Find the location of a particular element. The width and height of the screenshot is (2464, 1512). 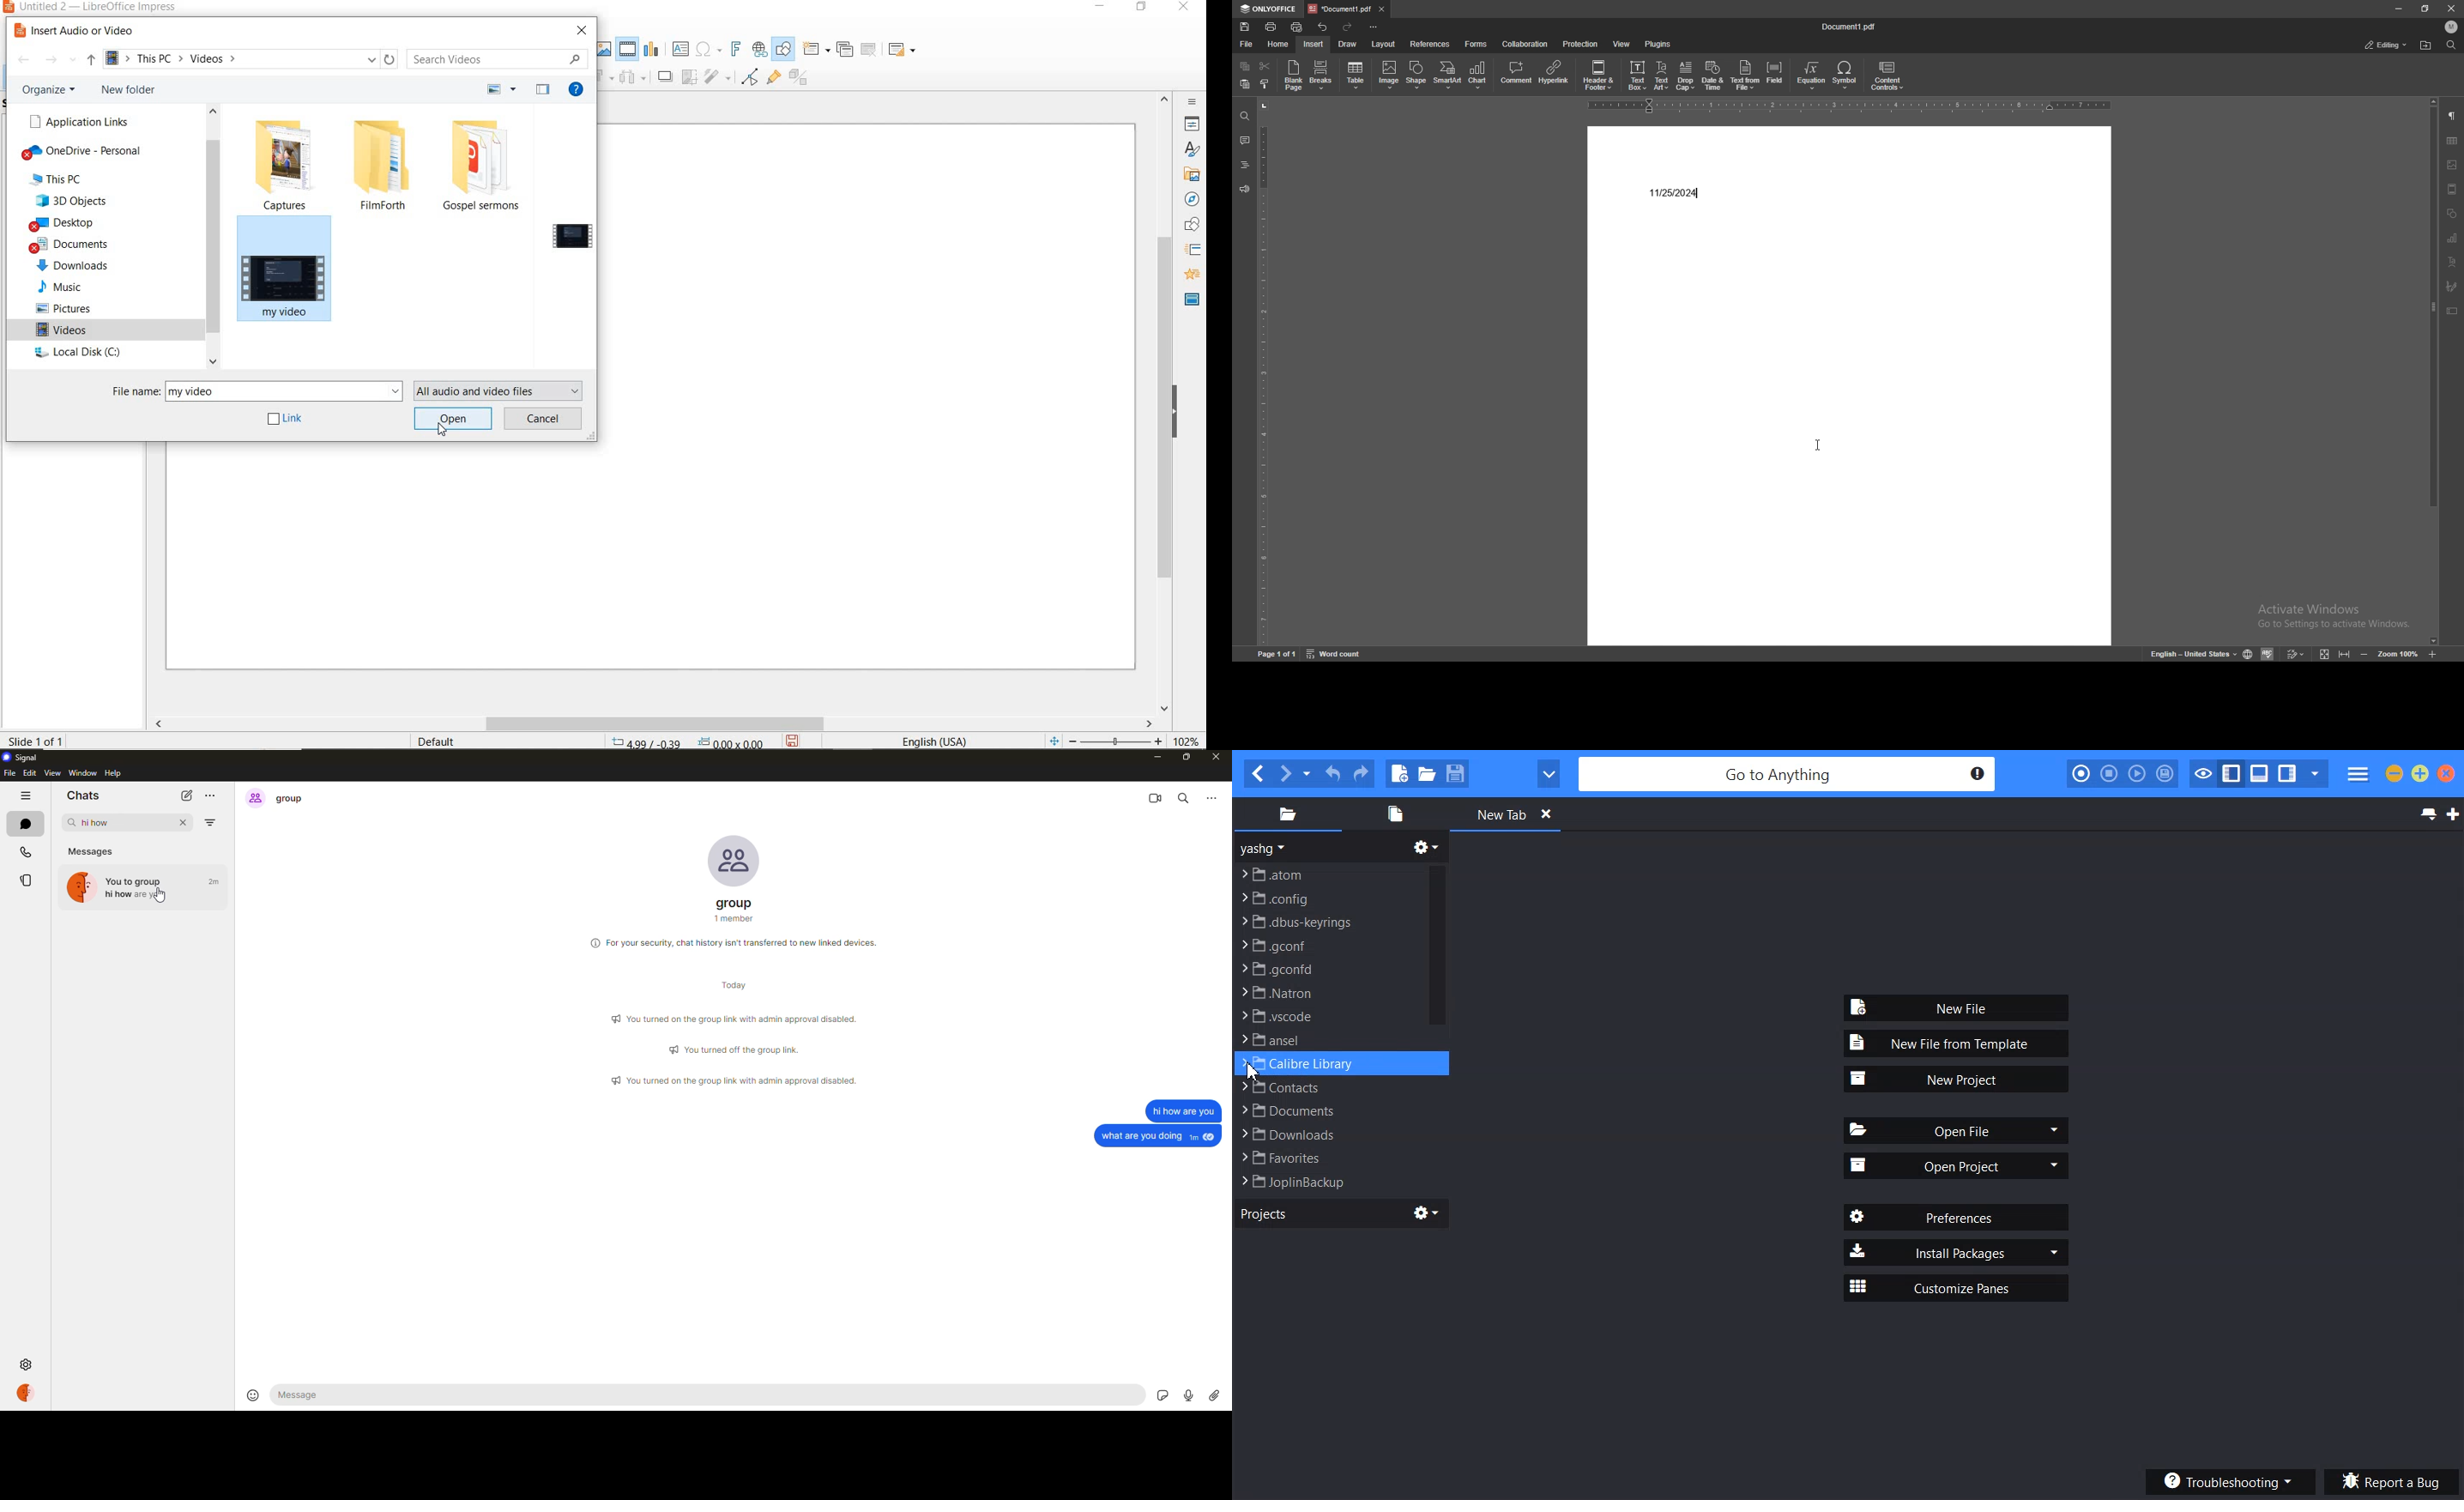

table is located at coordinates (1356, 76).